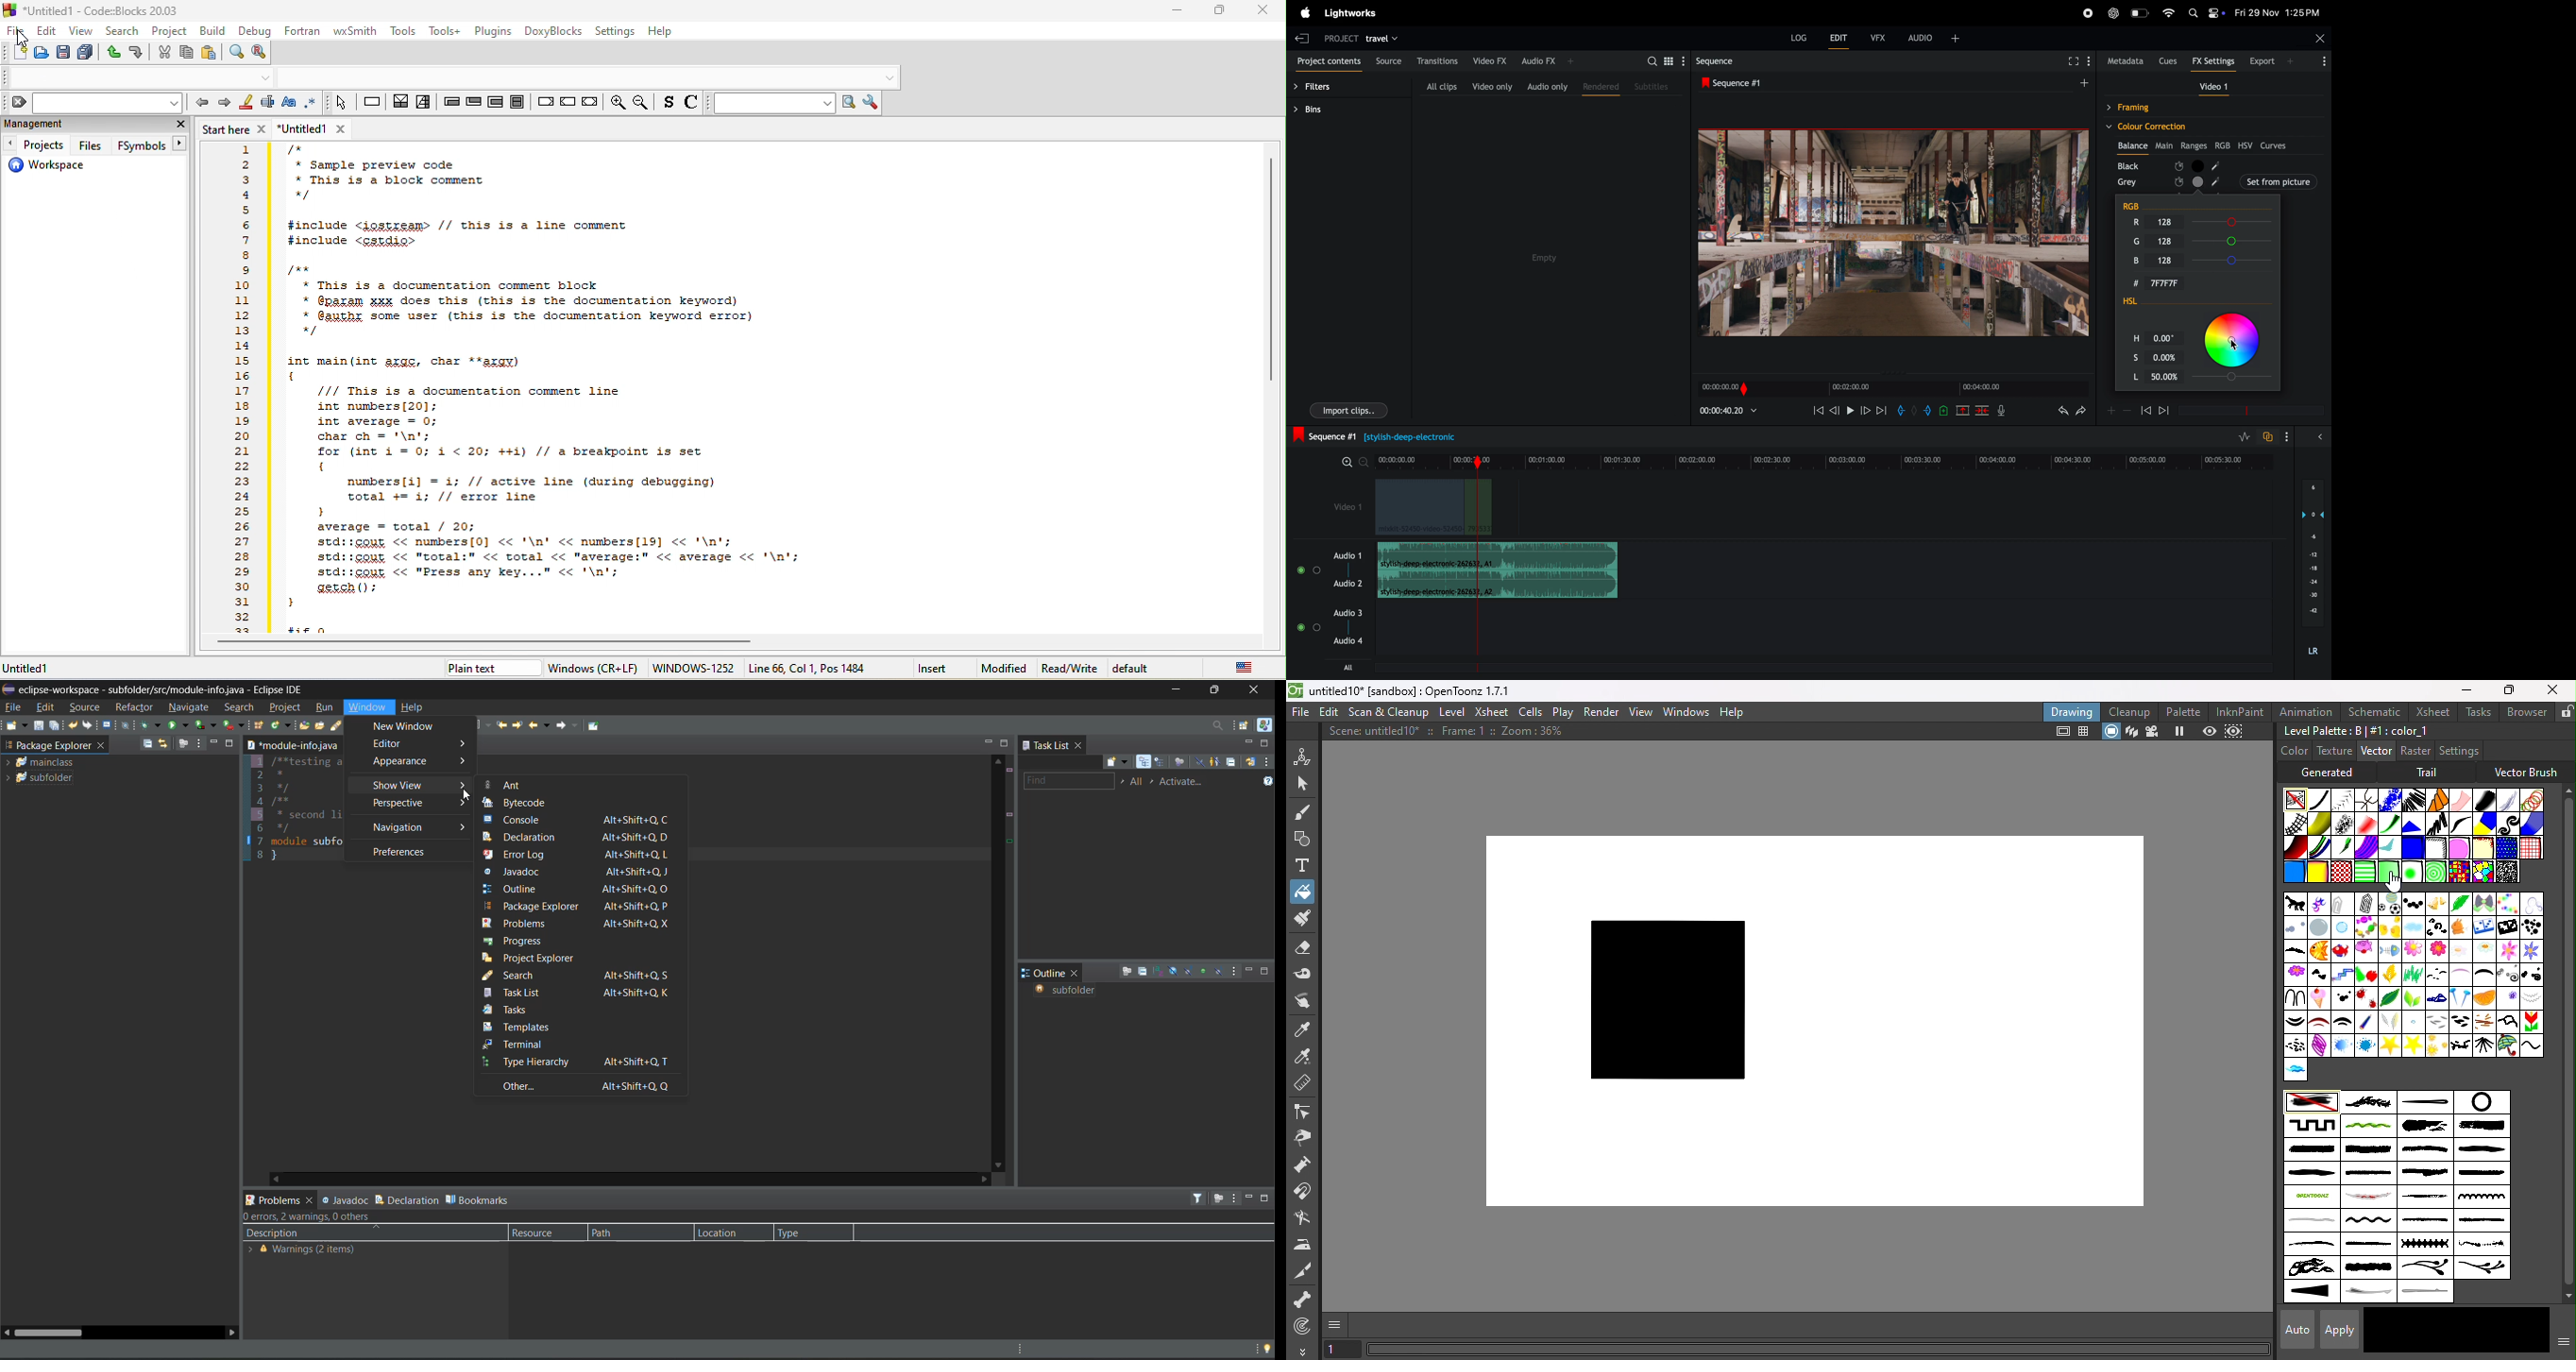 The image size is (2576, 1372). I want to click on strange, so click(2369, 1268).